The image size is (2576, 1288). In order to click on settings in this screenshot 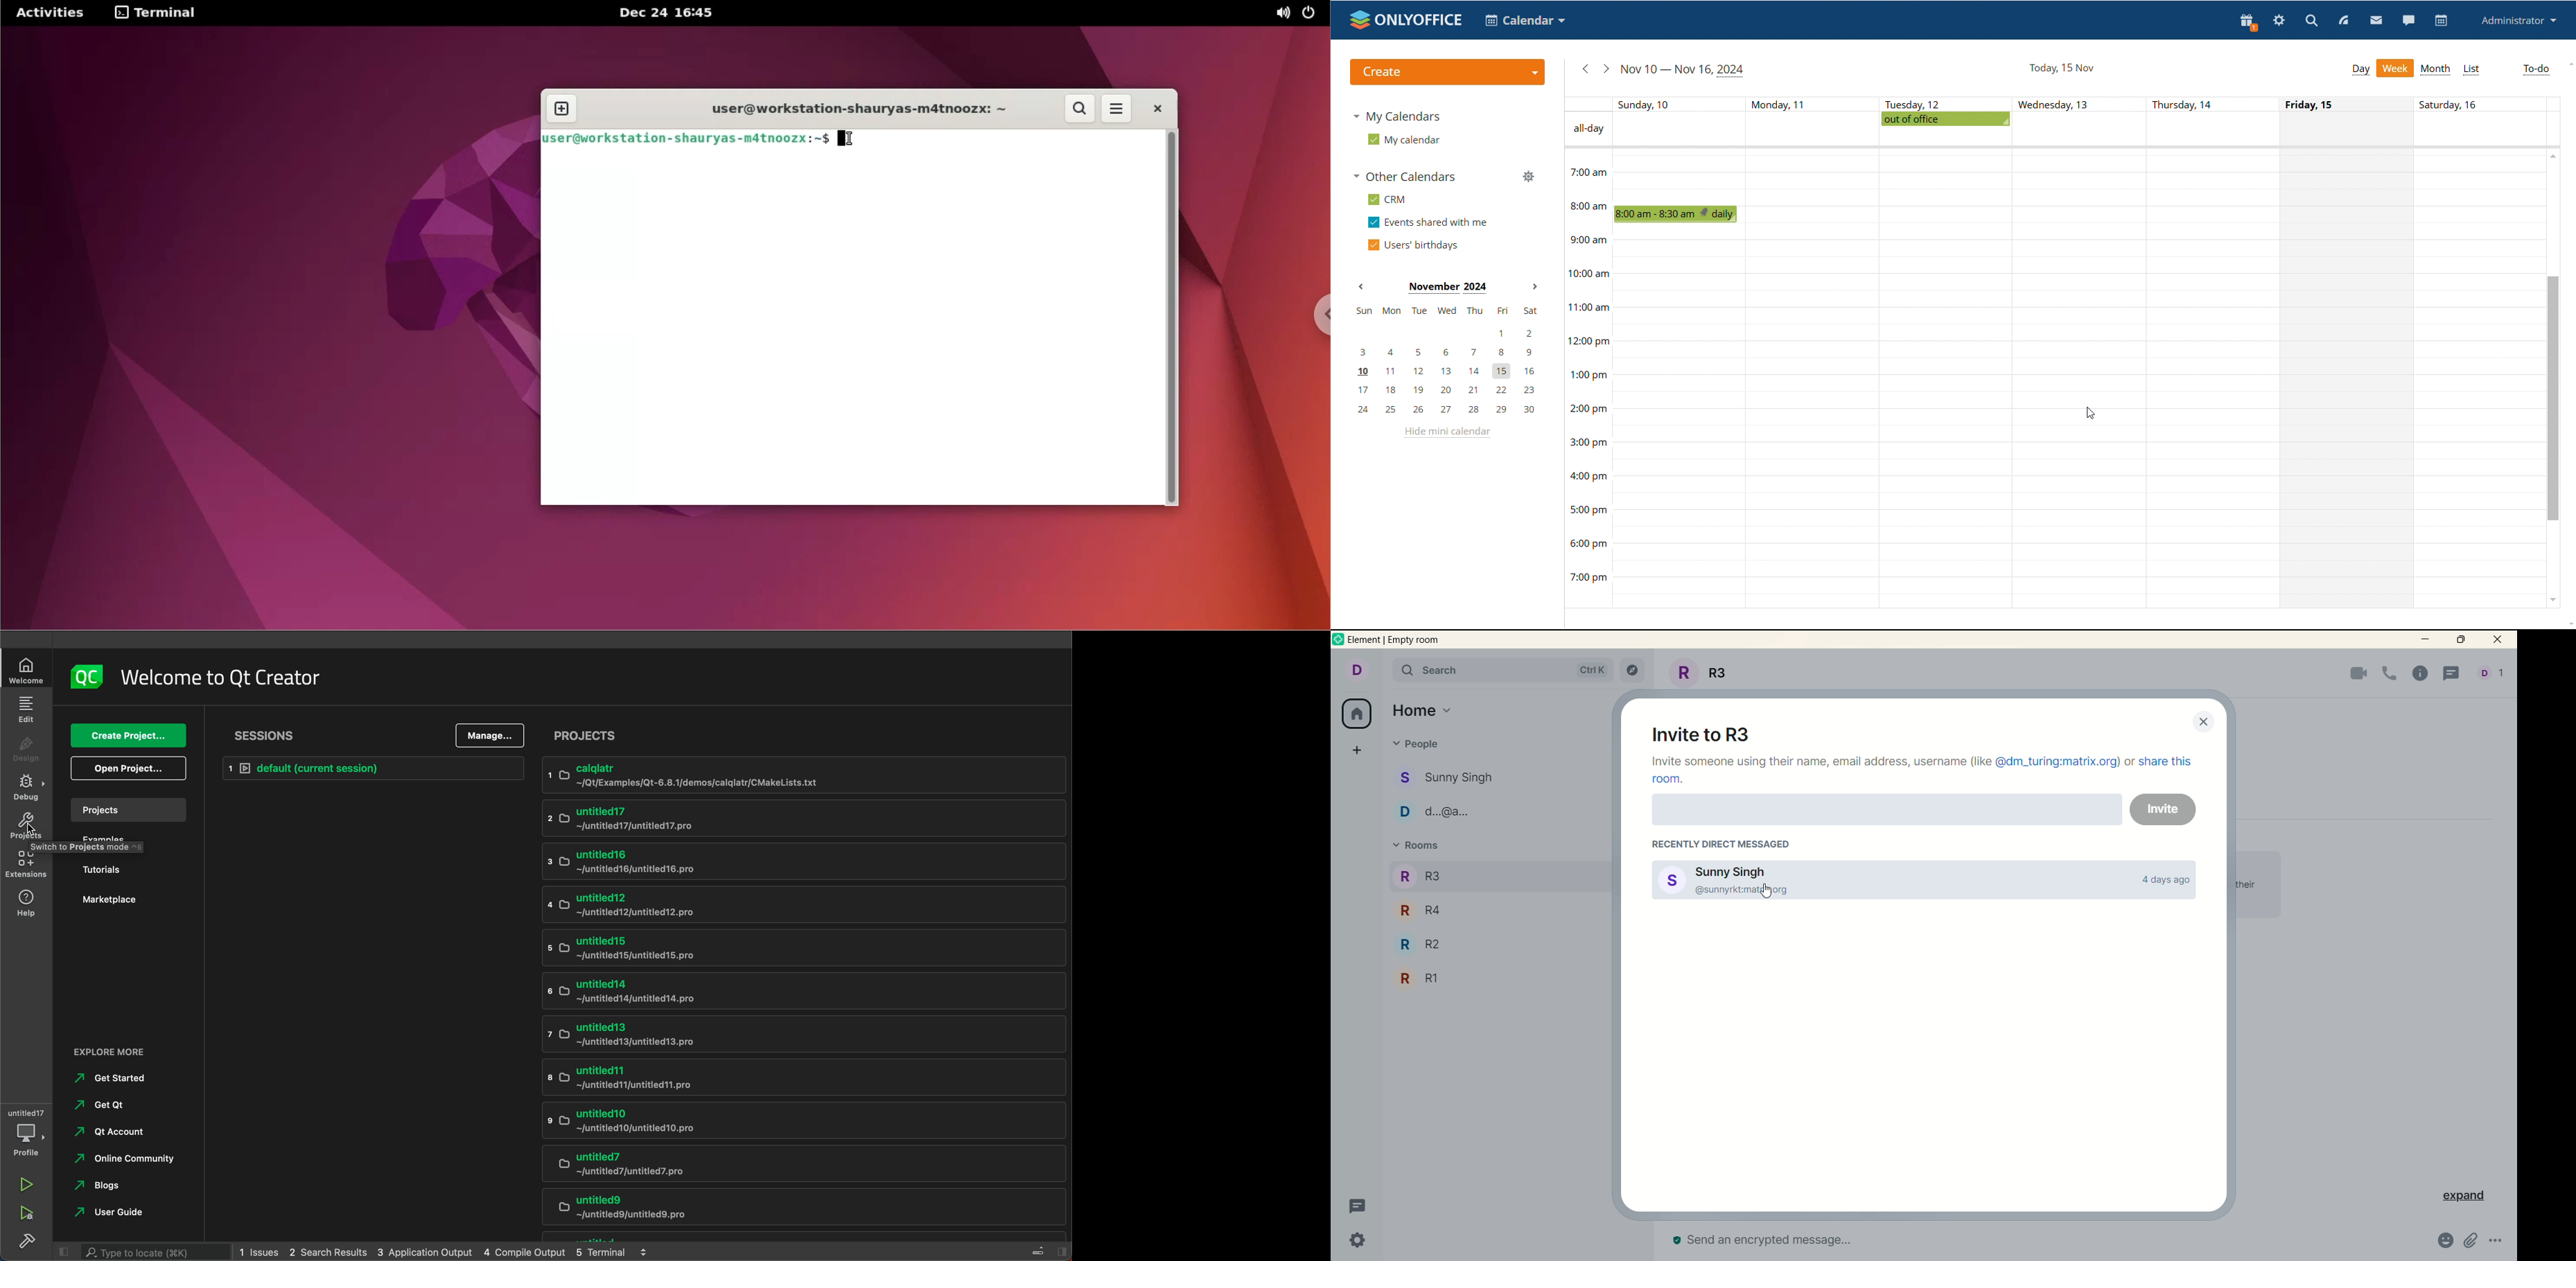, I will do `click(1360, 1240)`.